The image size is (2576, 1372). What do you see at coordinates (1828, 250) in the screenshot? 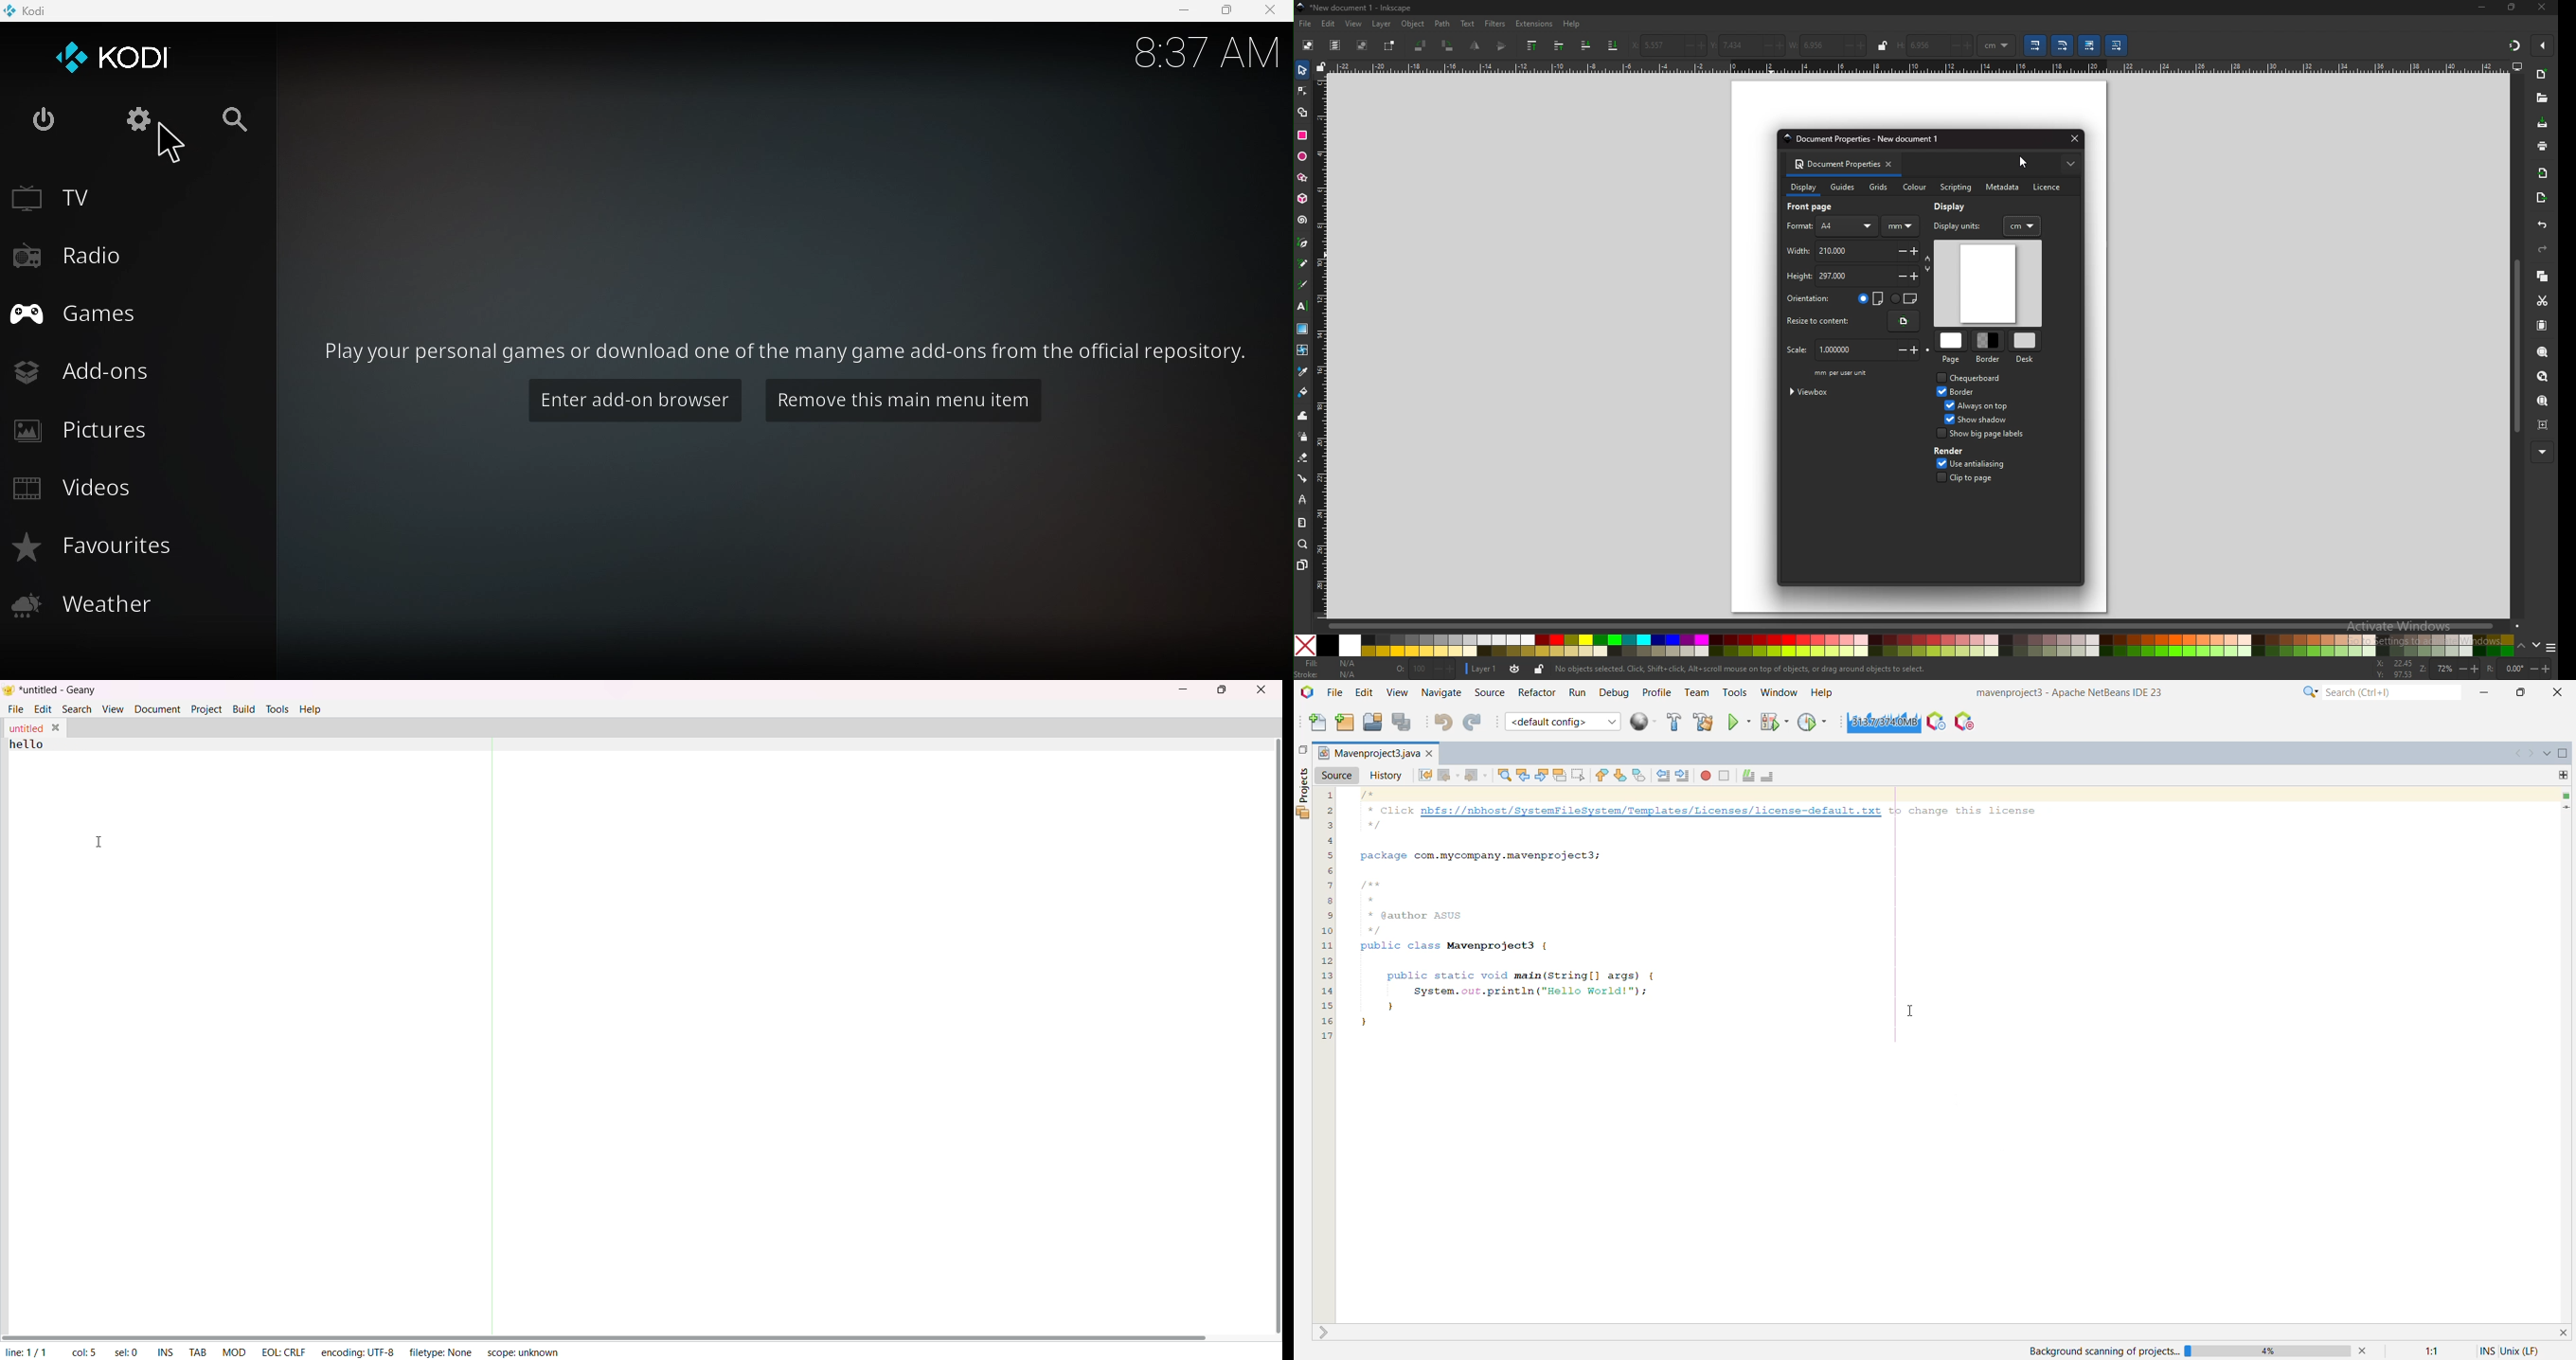
I see `width` at bounding box center [1828, 250].